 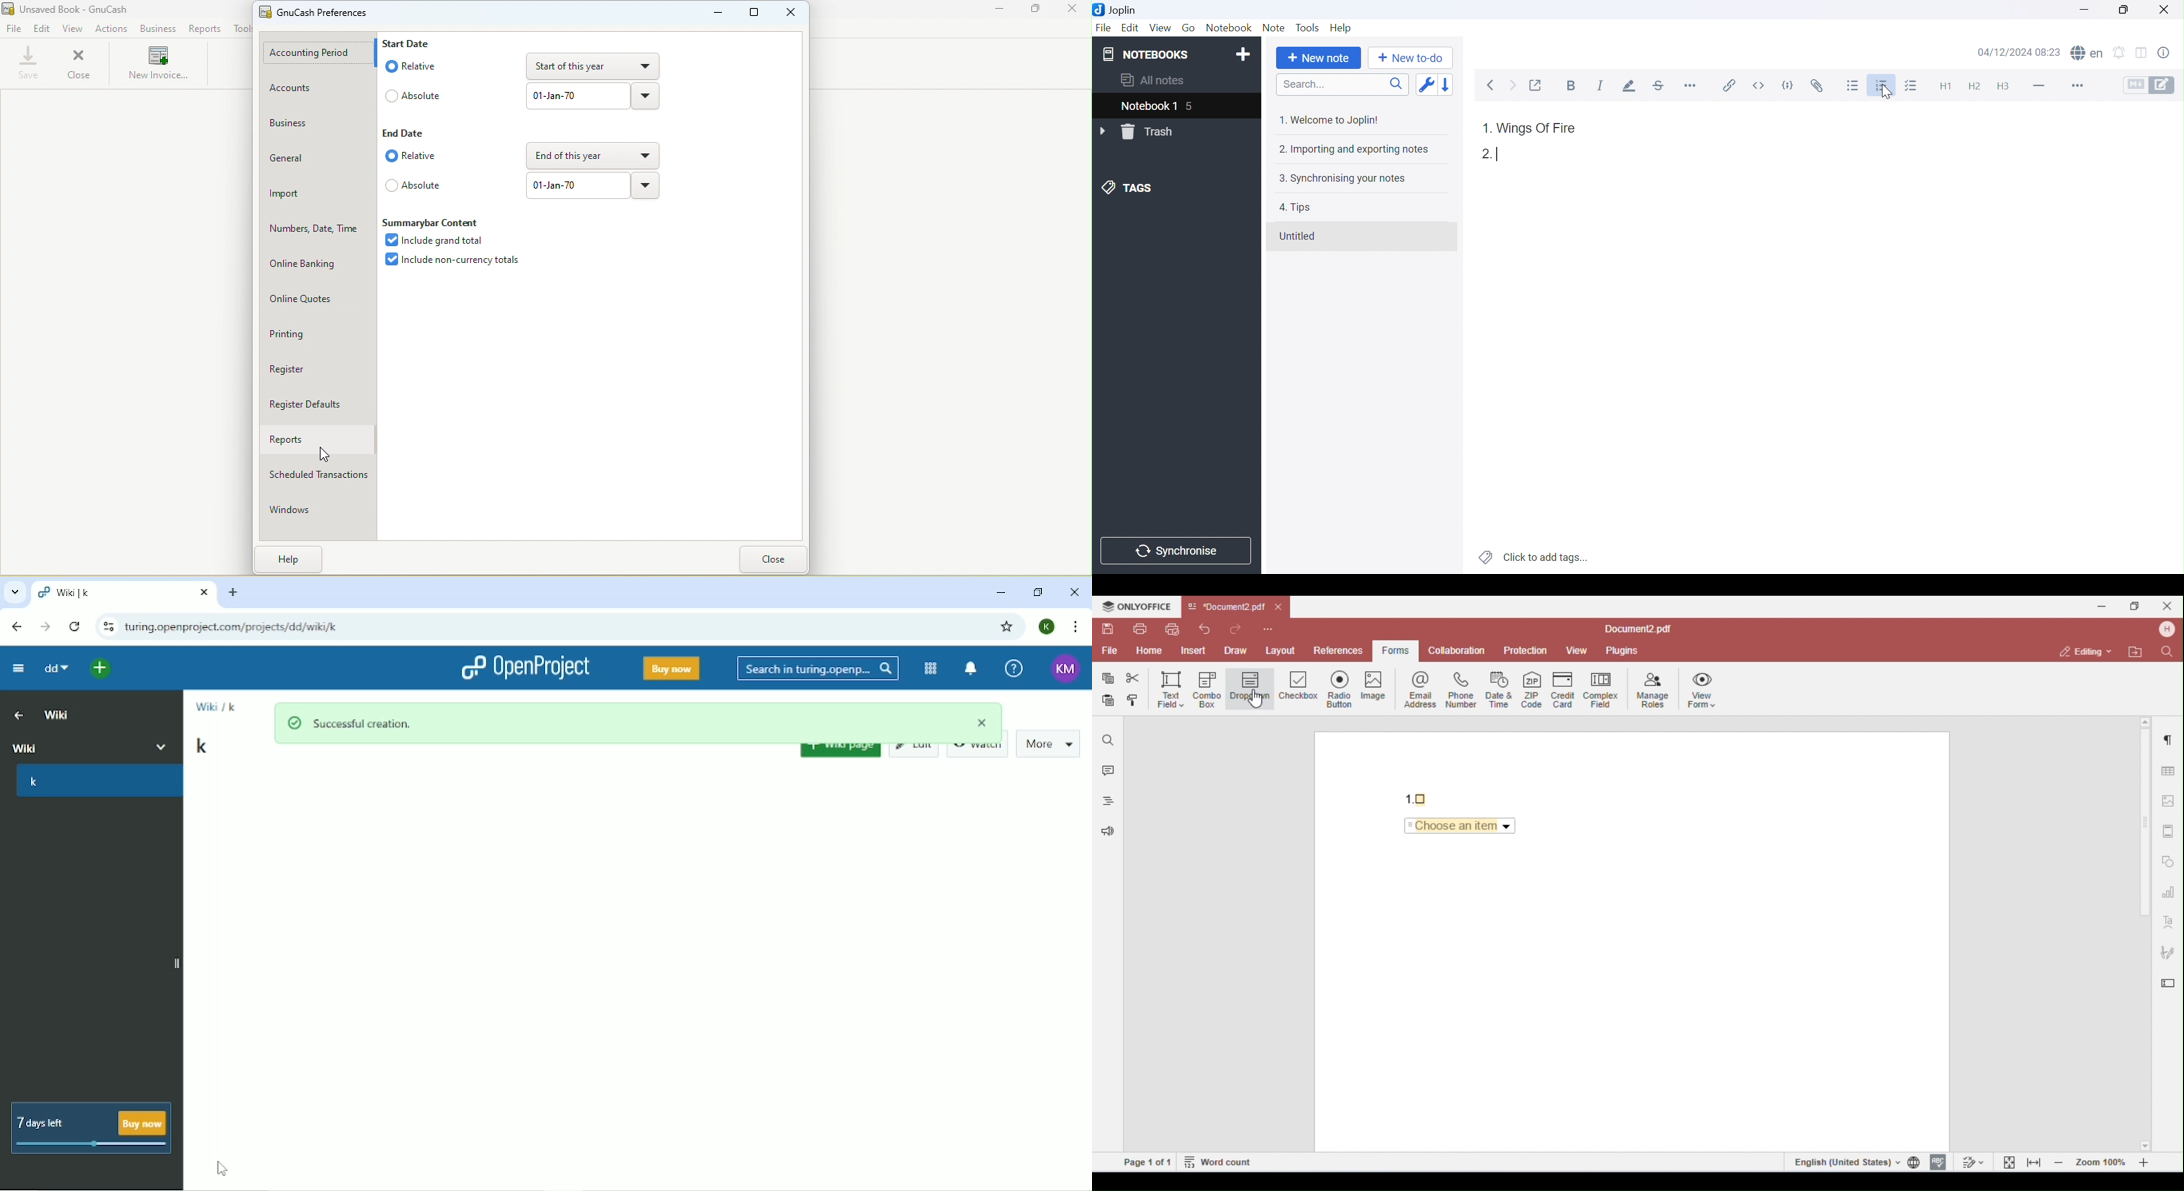 I want to click on Collapse project menu, so click(x=17, y=670).